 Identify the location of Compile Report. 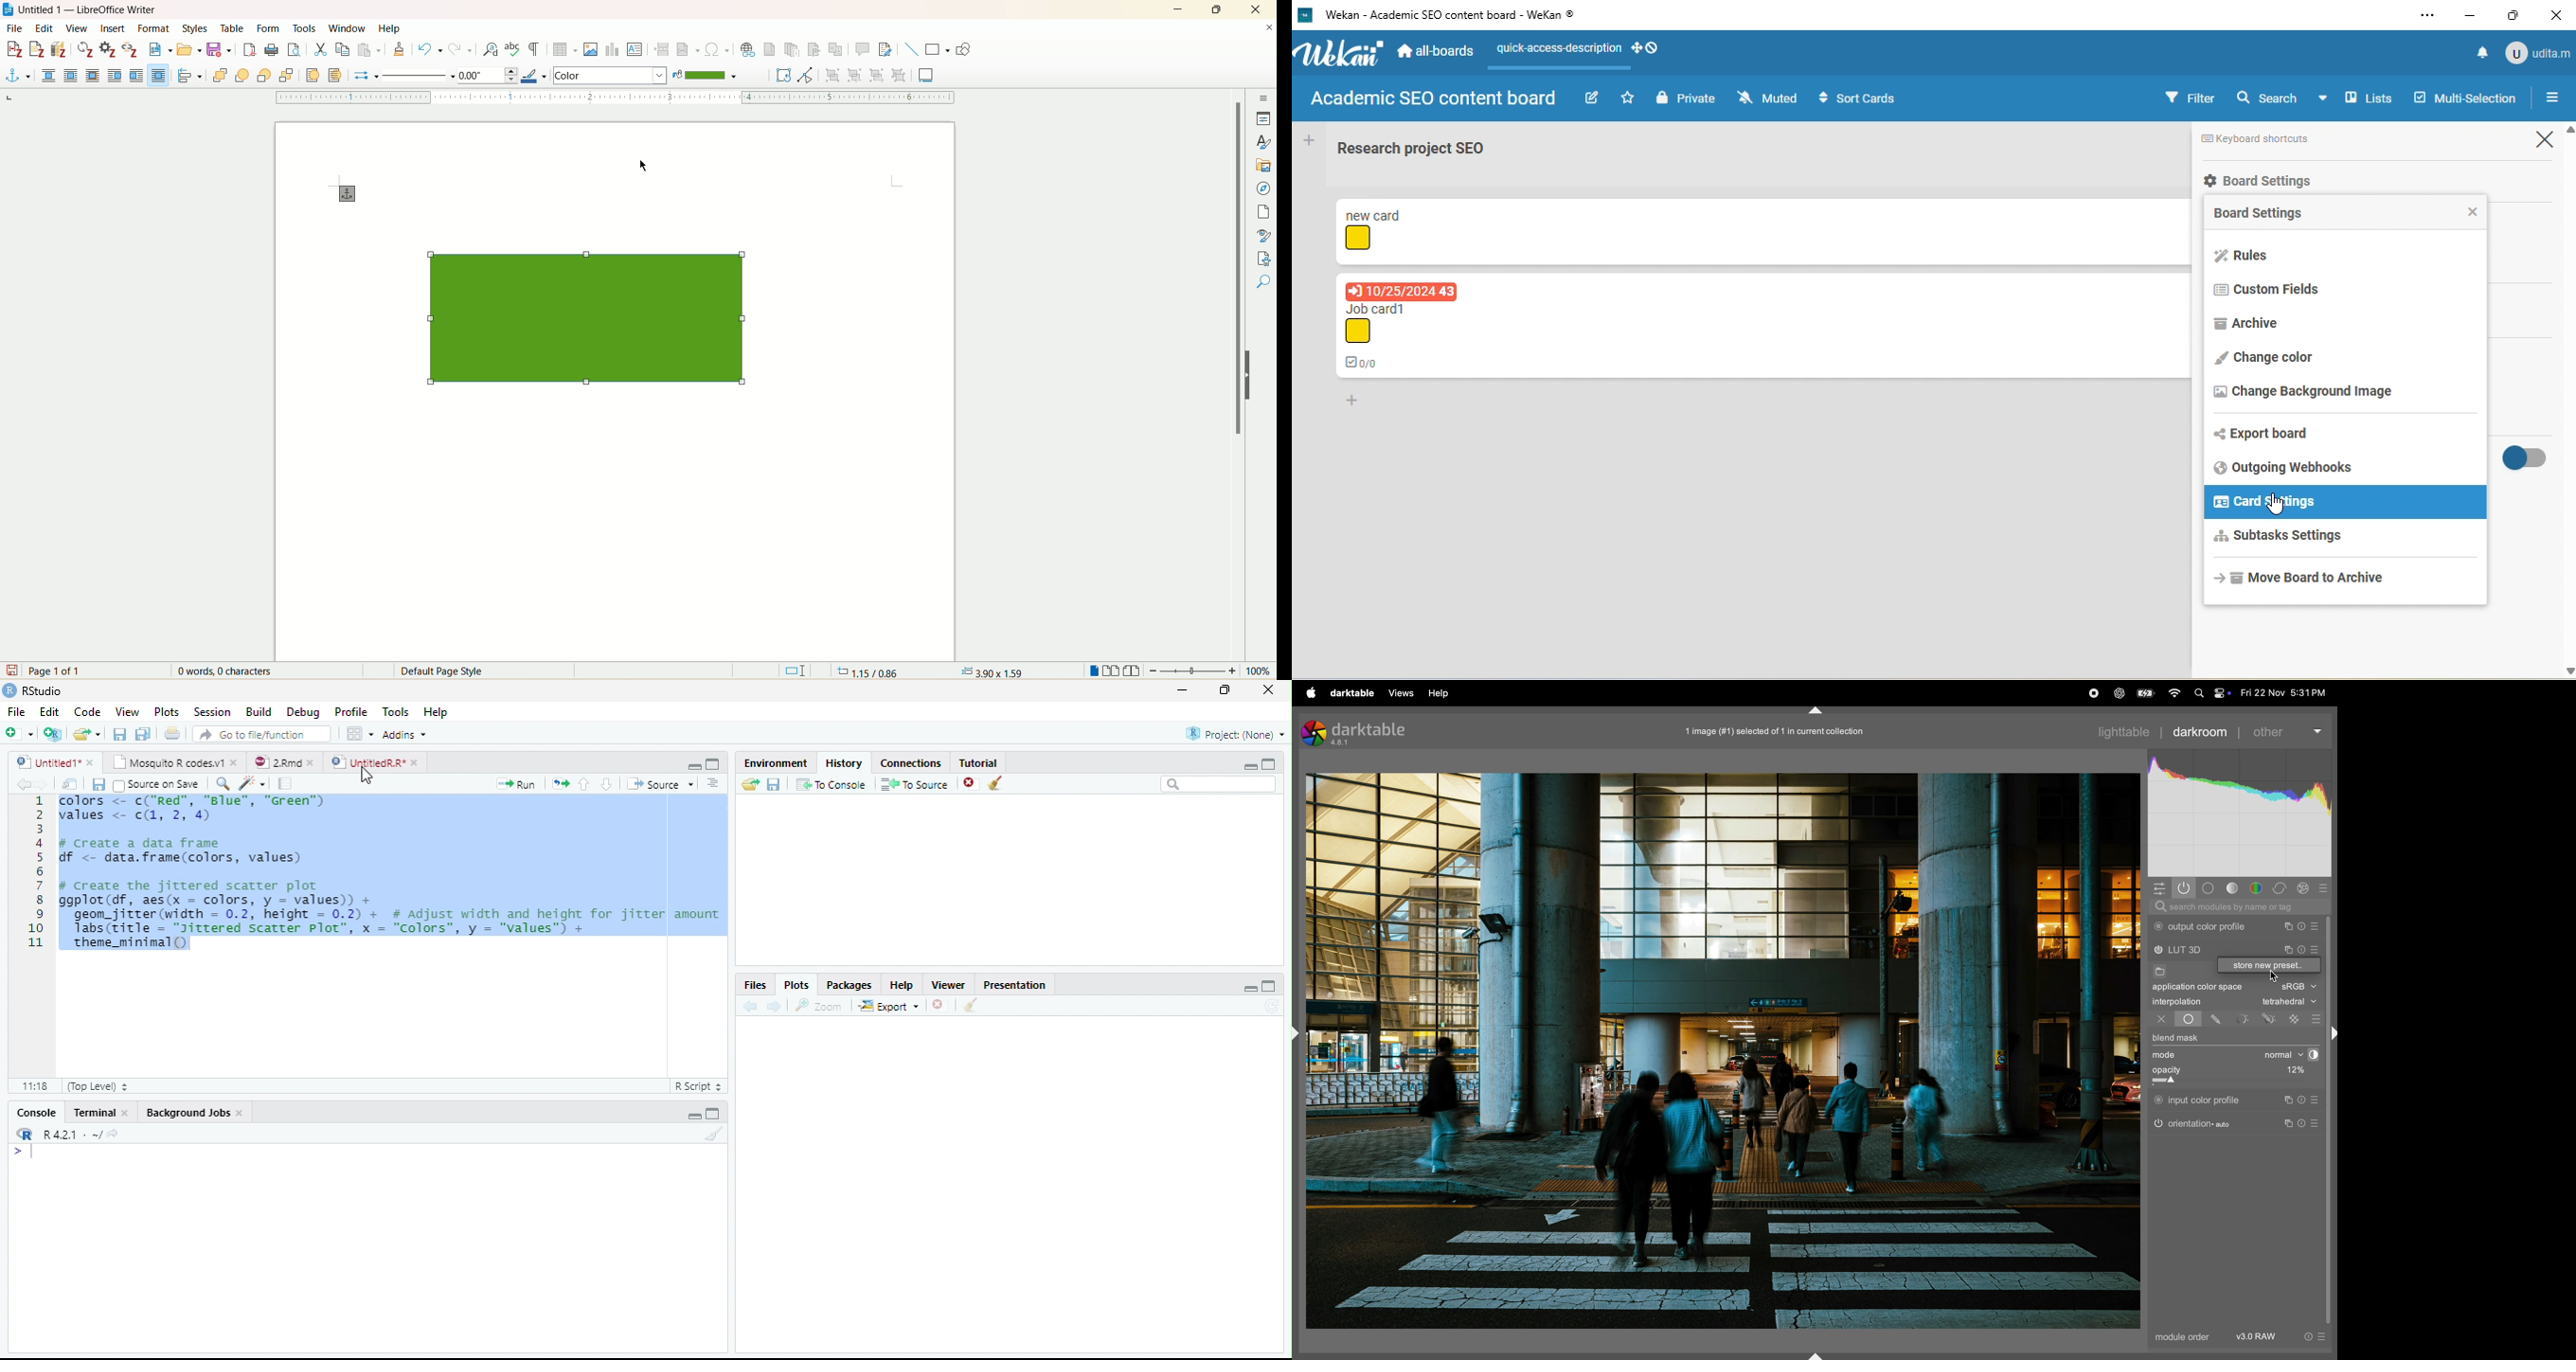
(286, 785).